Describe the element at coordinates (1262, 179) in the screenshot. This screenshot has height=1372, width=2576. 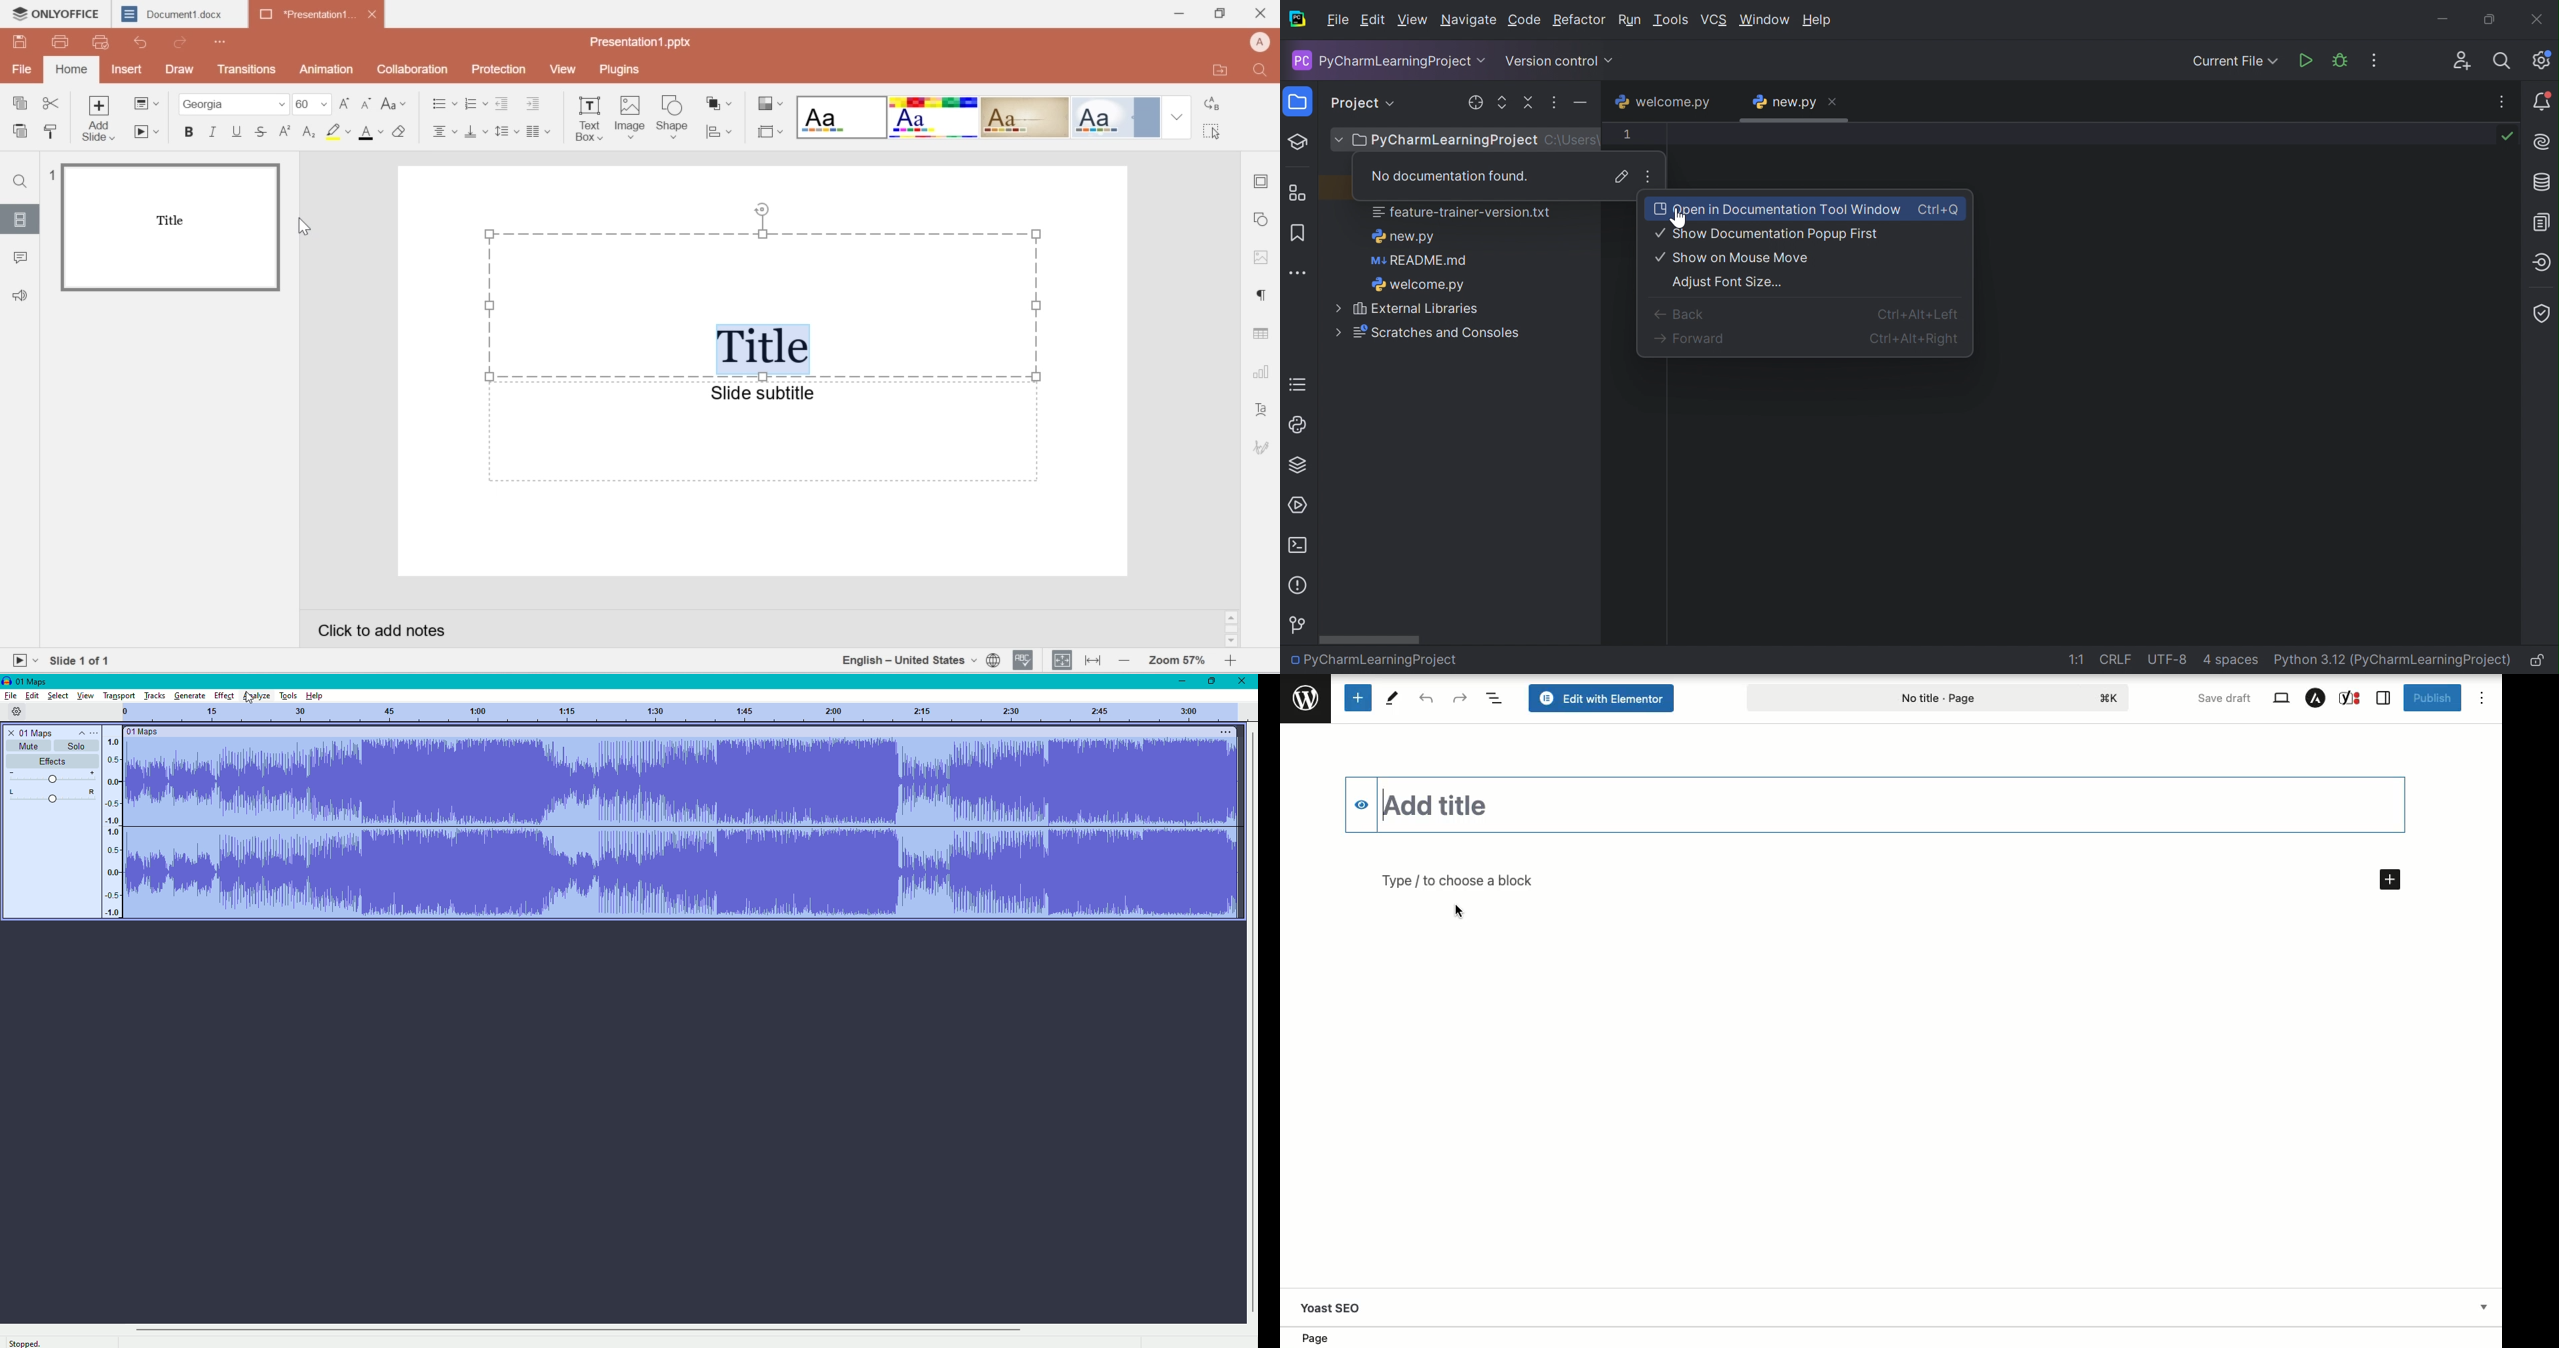
I see `border` at that location.